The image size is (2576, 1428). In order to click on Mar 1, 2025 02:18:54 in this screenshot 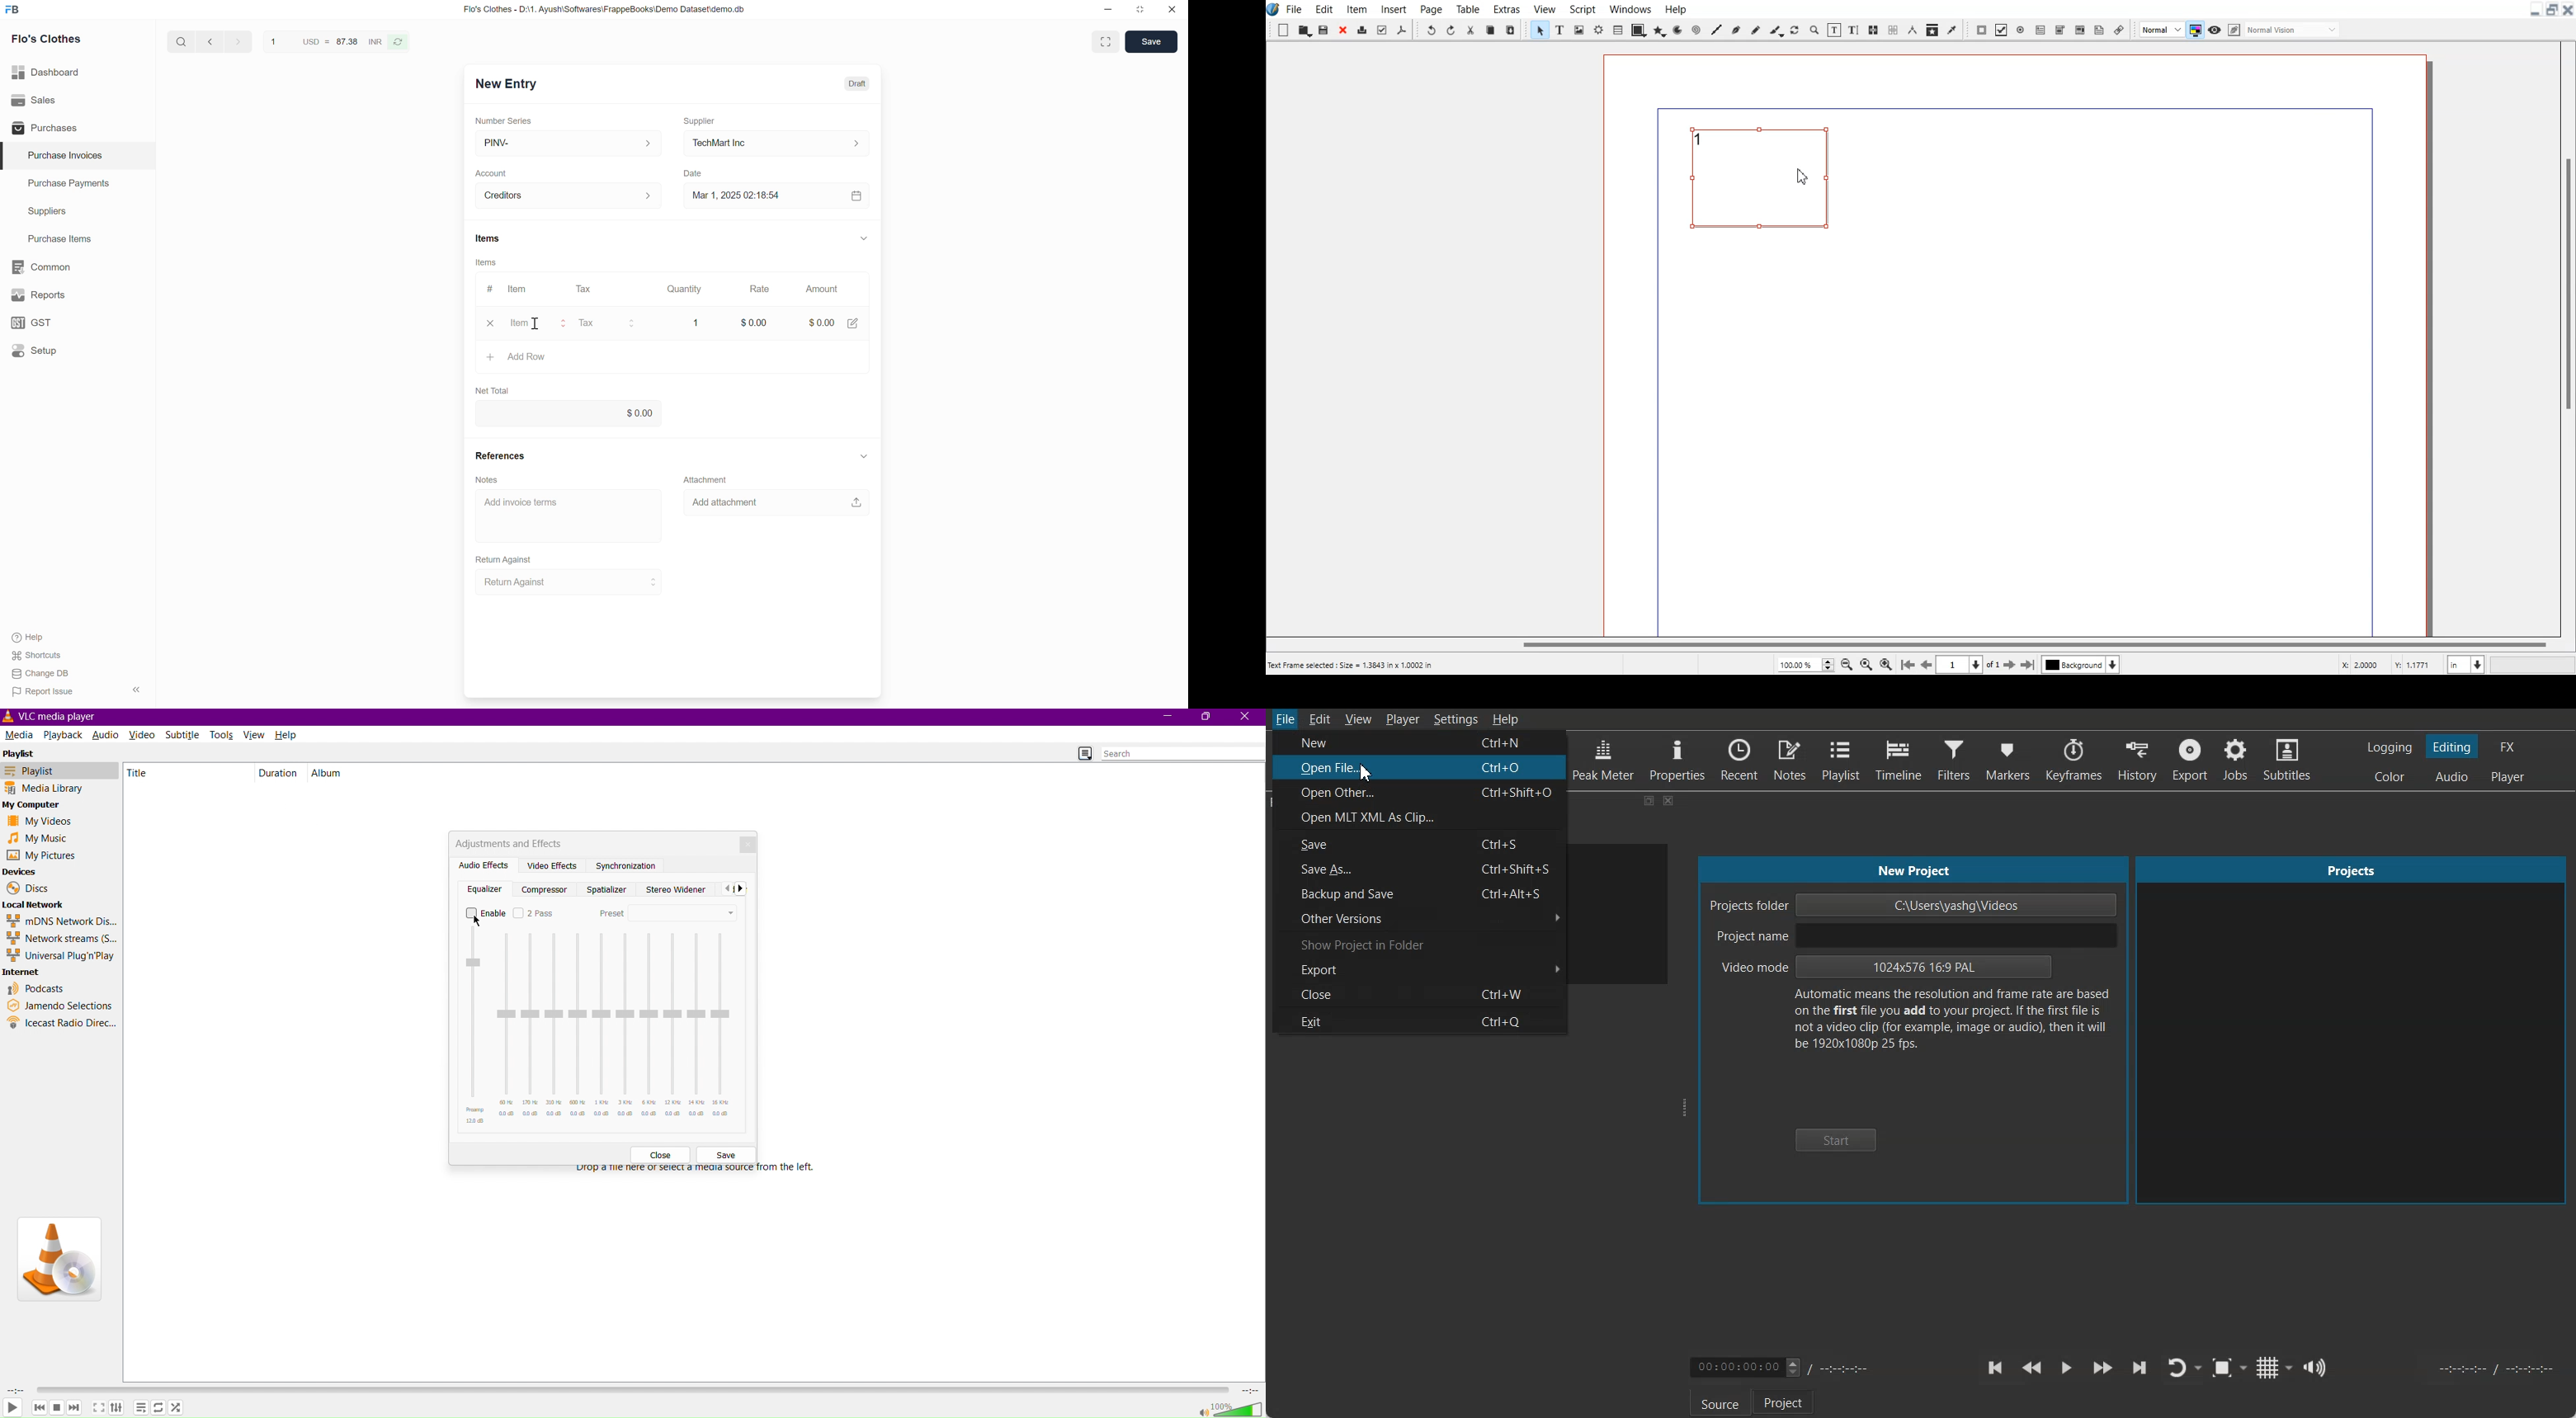, I will do `click(777, 196)`.